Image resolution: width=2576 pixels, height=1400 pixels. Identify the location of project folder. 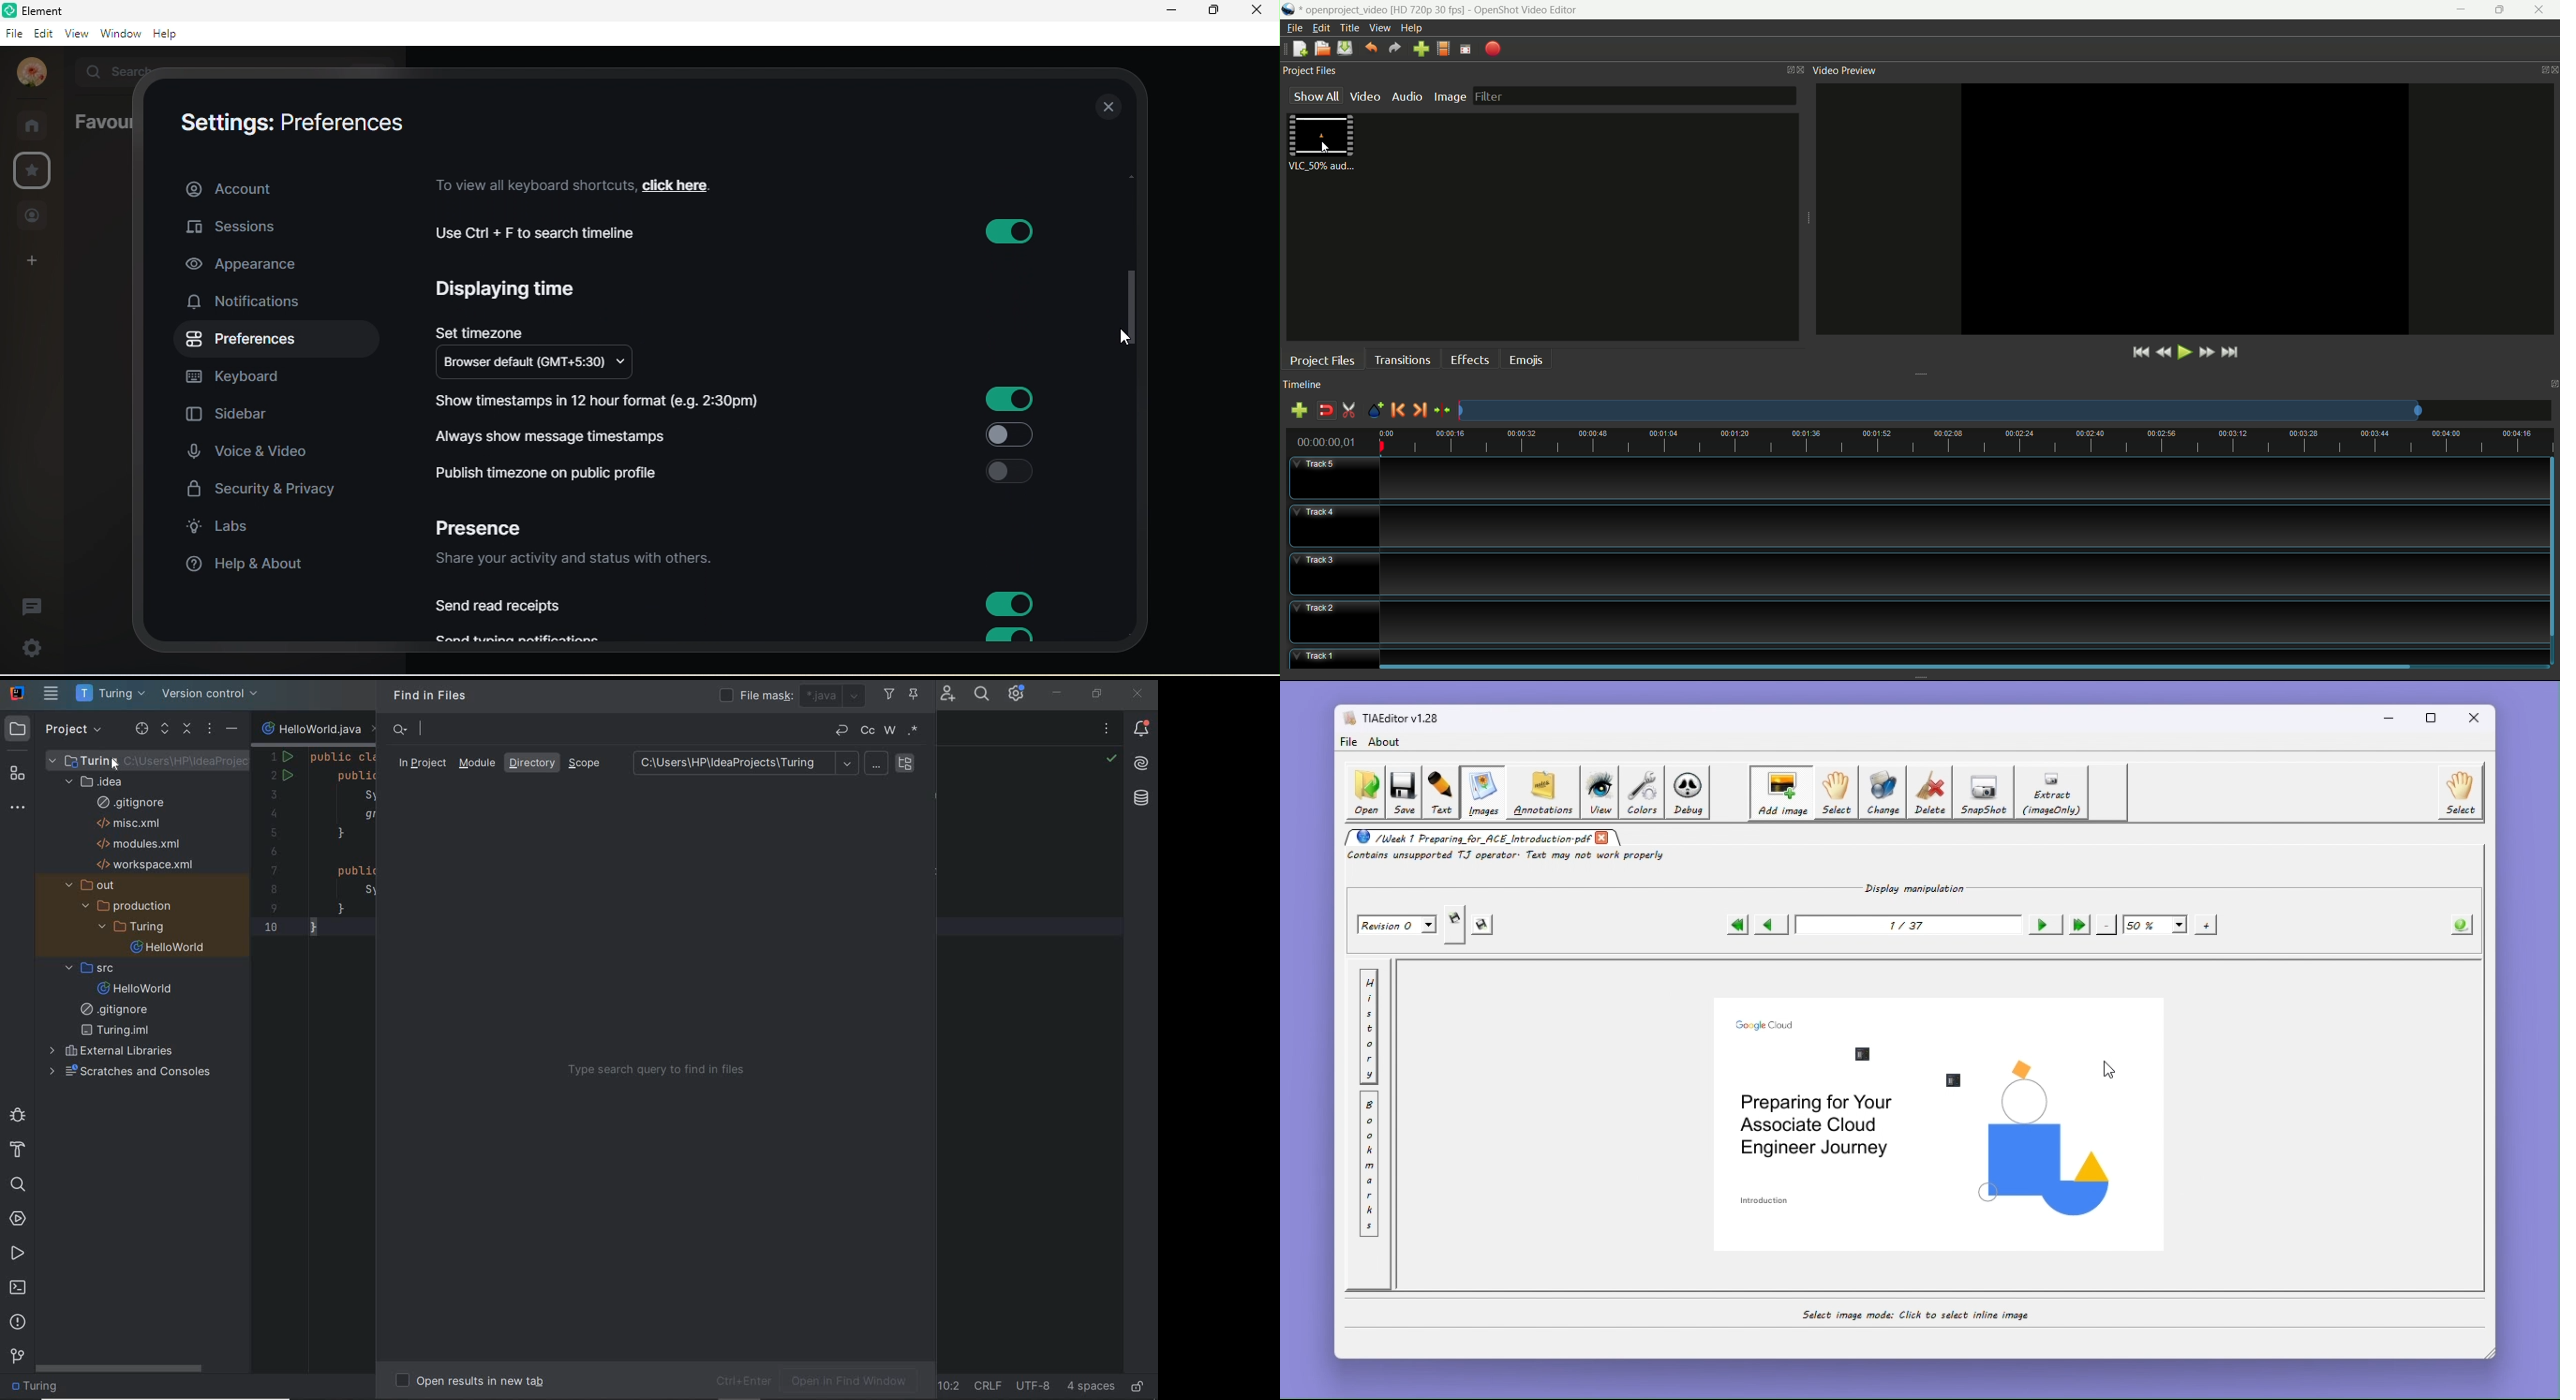
(135, 929).